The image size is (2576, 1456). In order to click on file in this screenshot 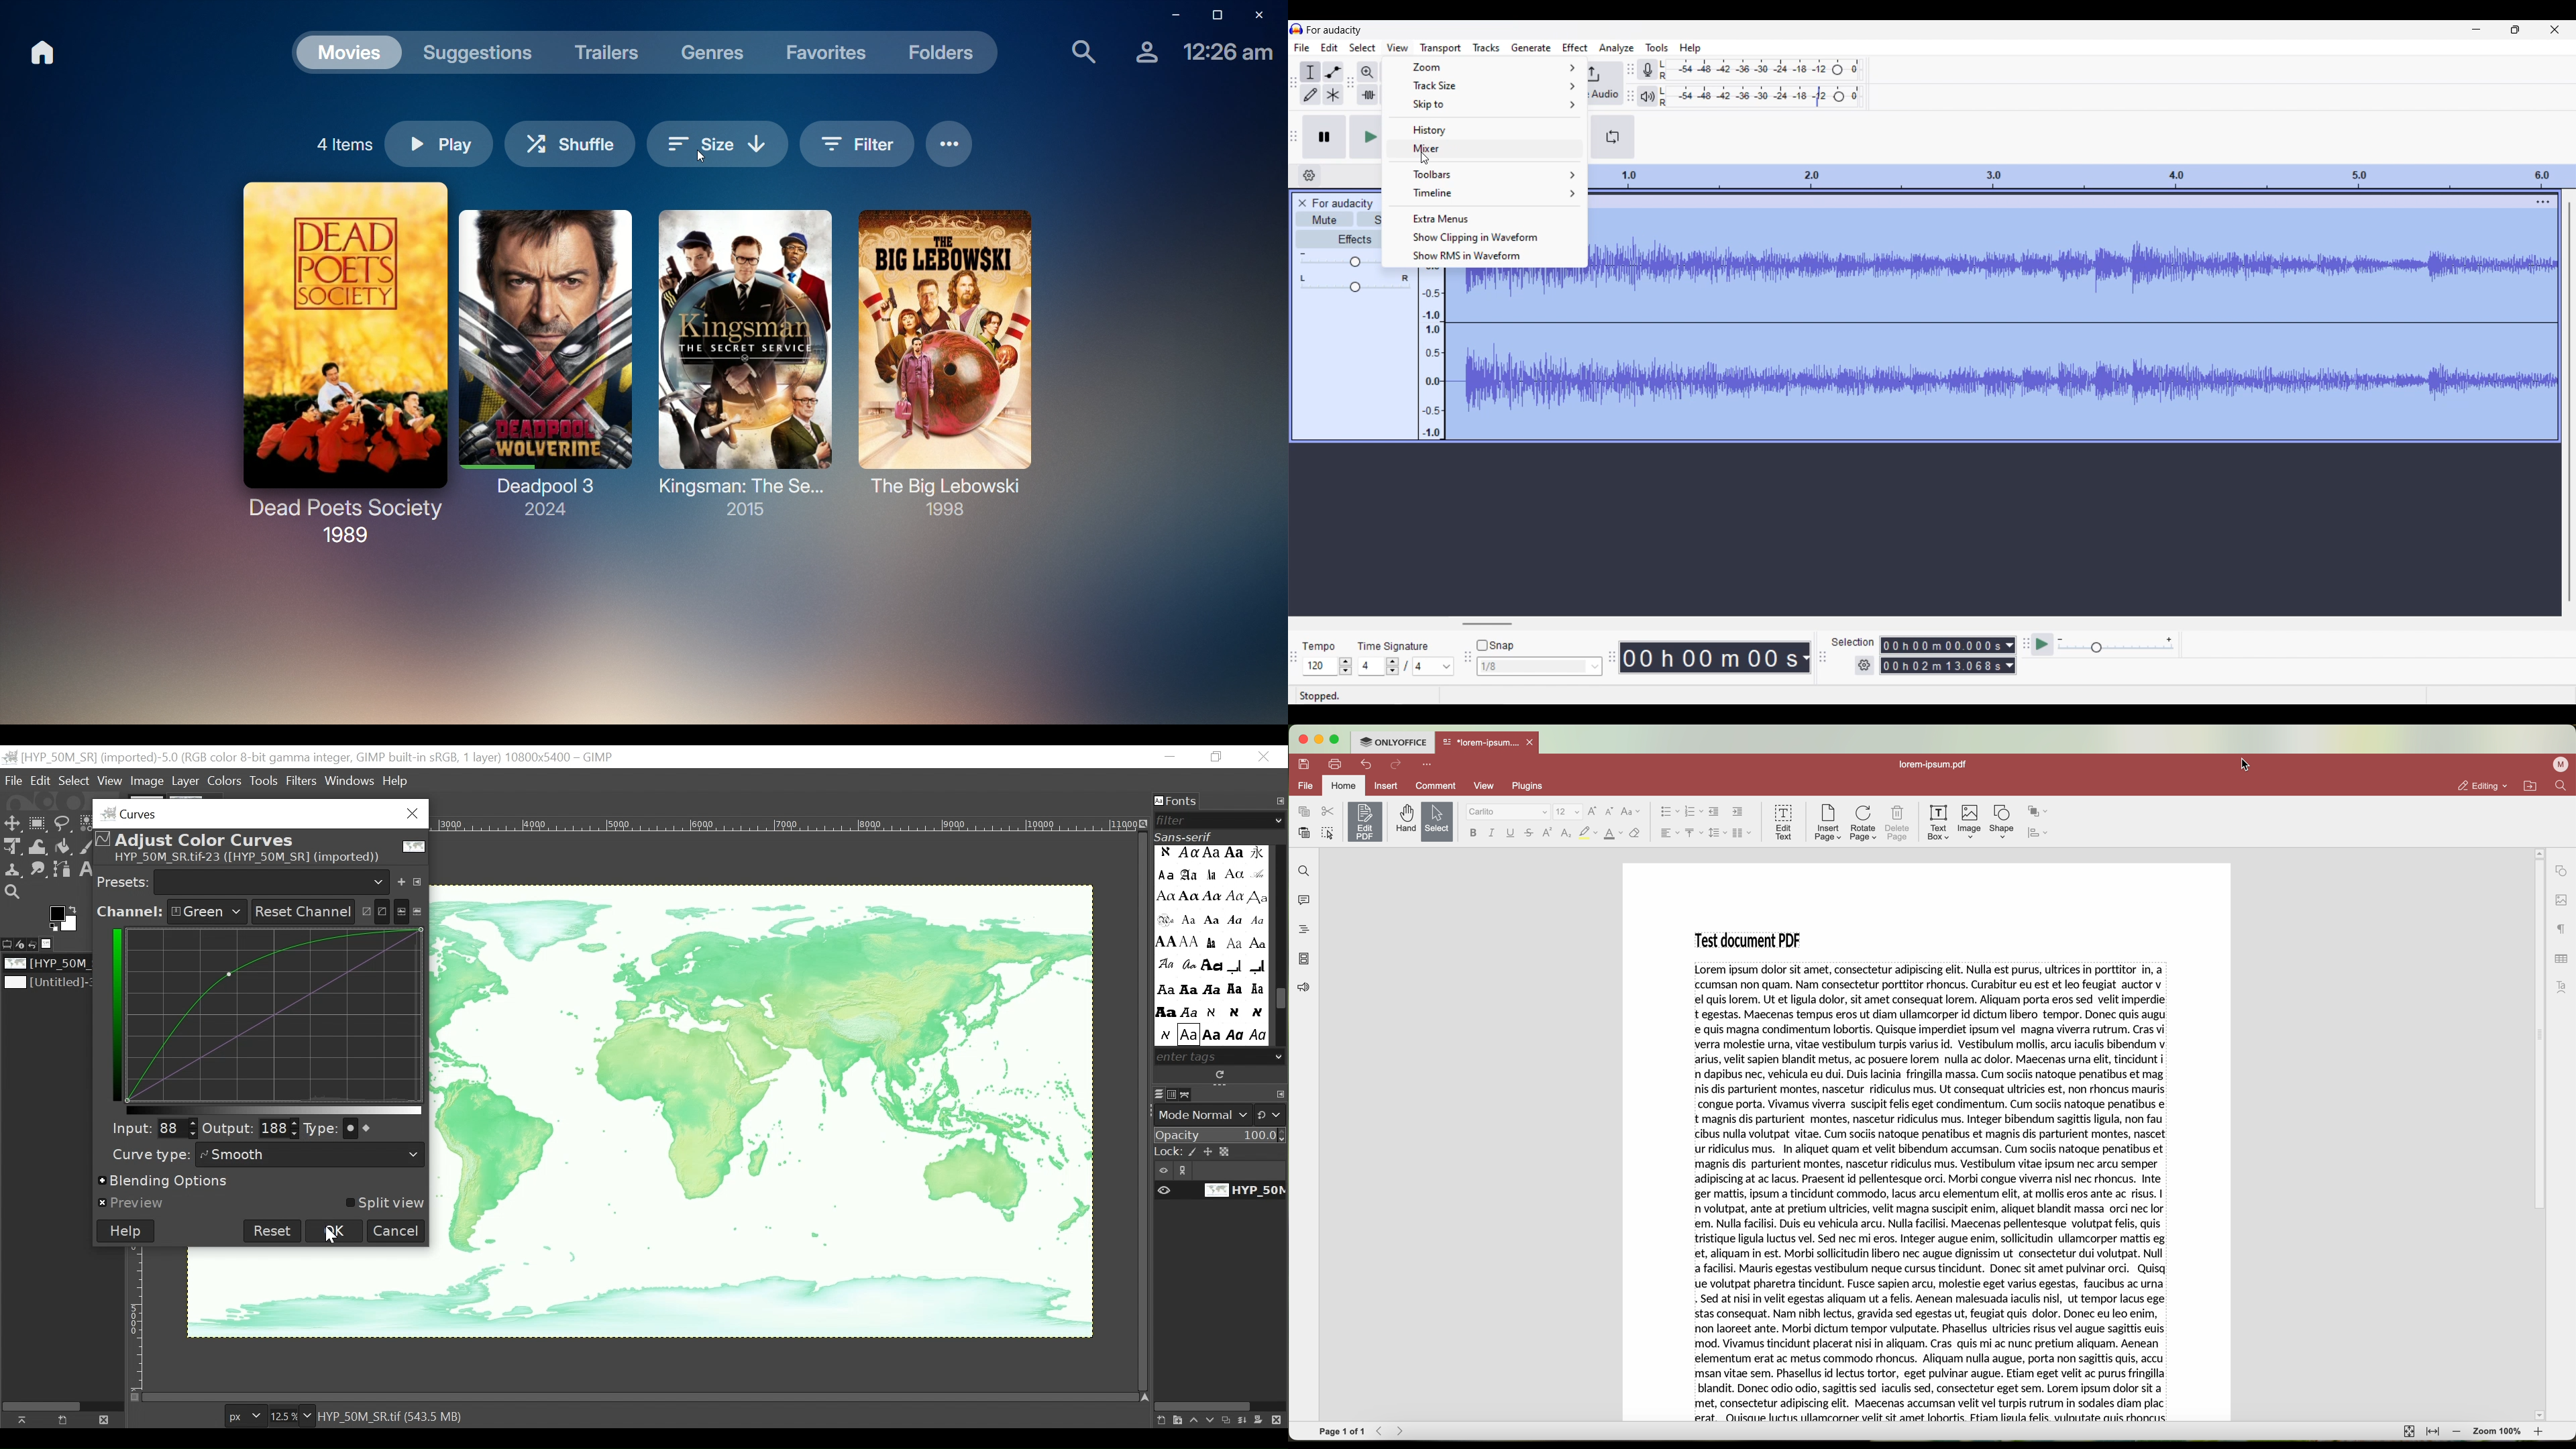, I will do `click(1306, 786)`.